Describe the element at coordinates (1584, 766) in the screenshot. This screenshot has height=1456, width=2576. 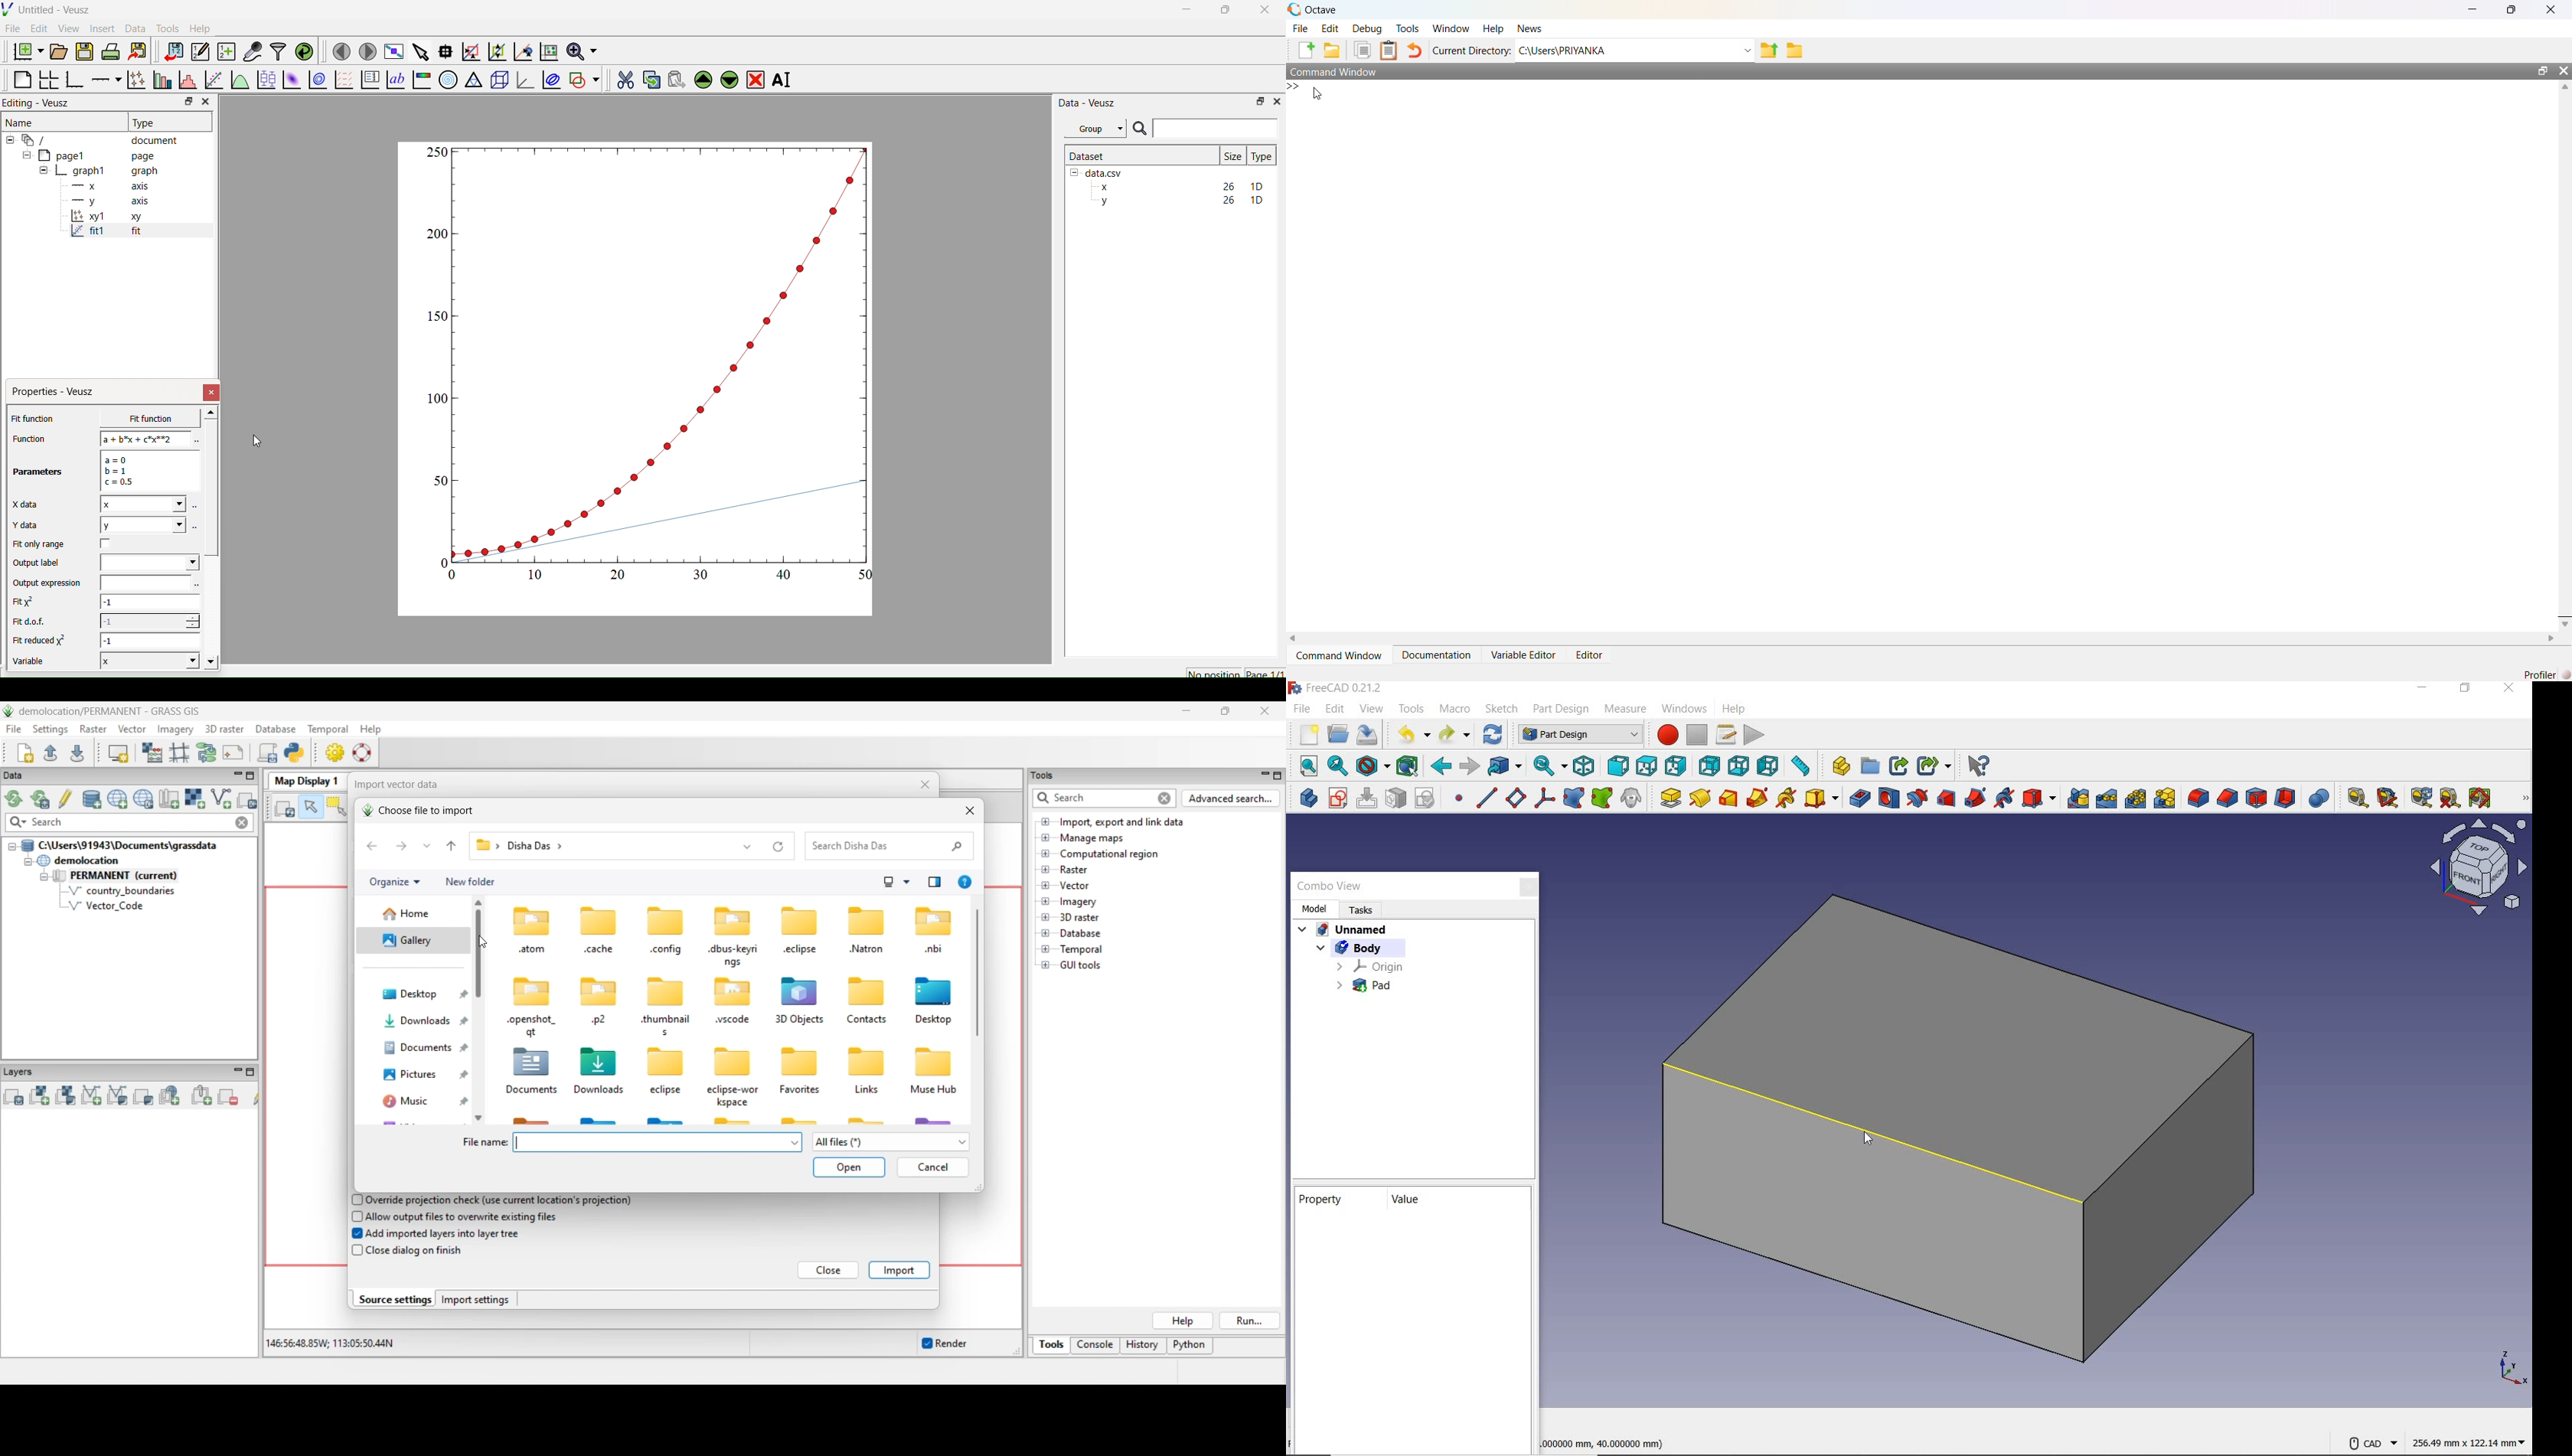
I see `isometric` at that location.